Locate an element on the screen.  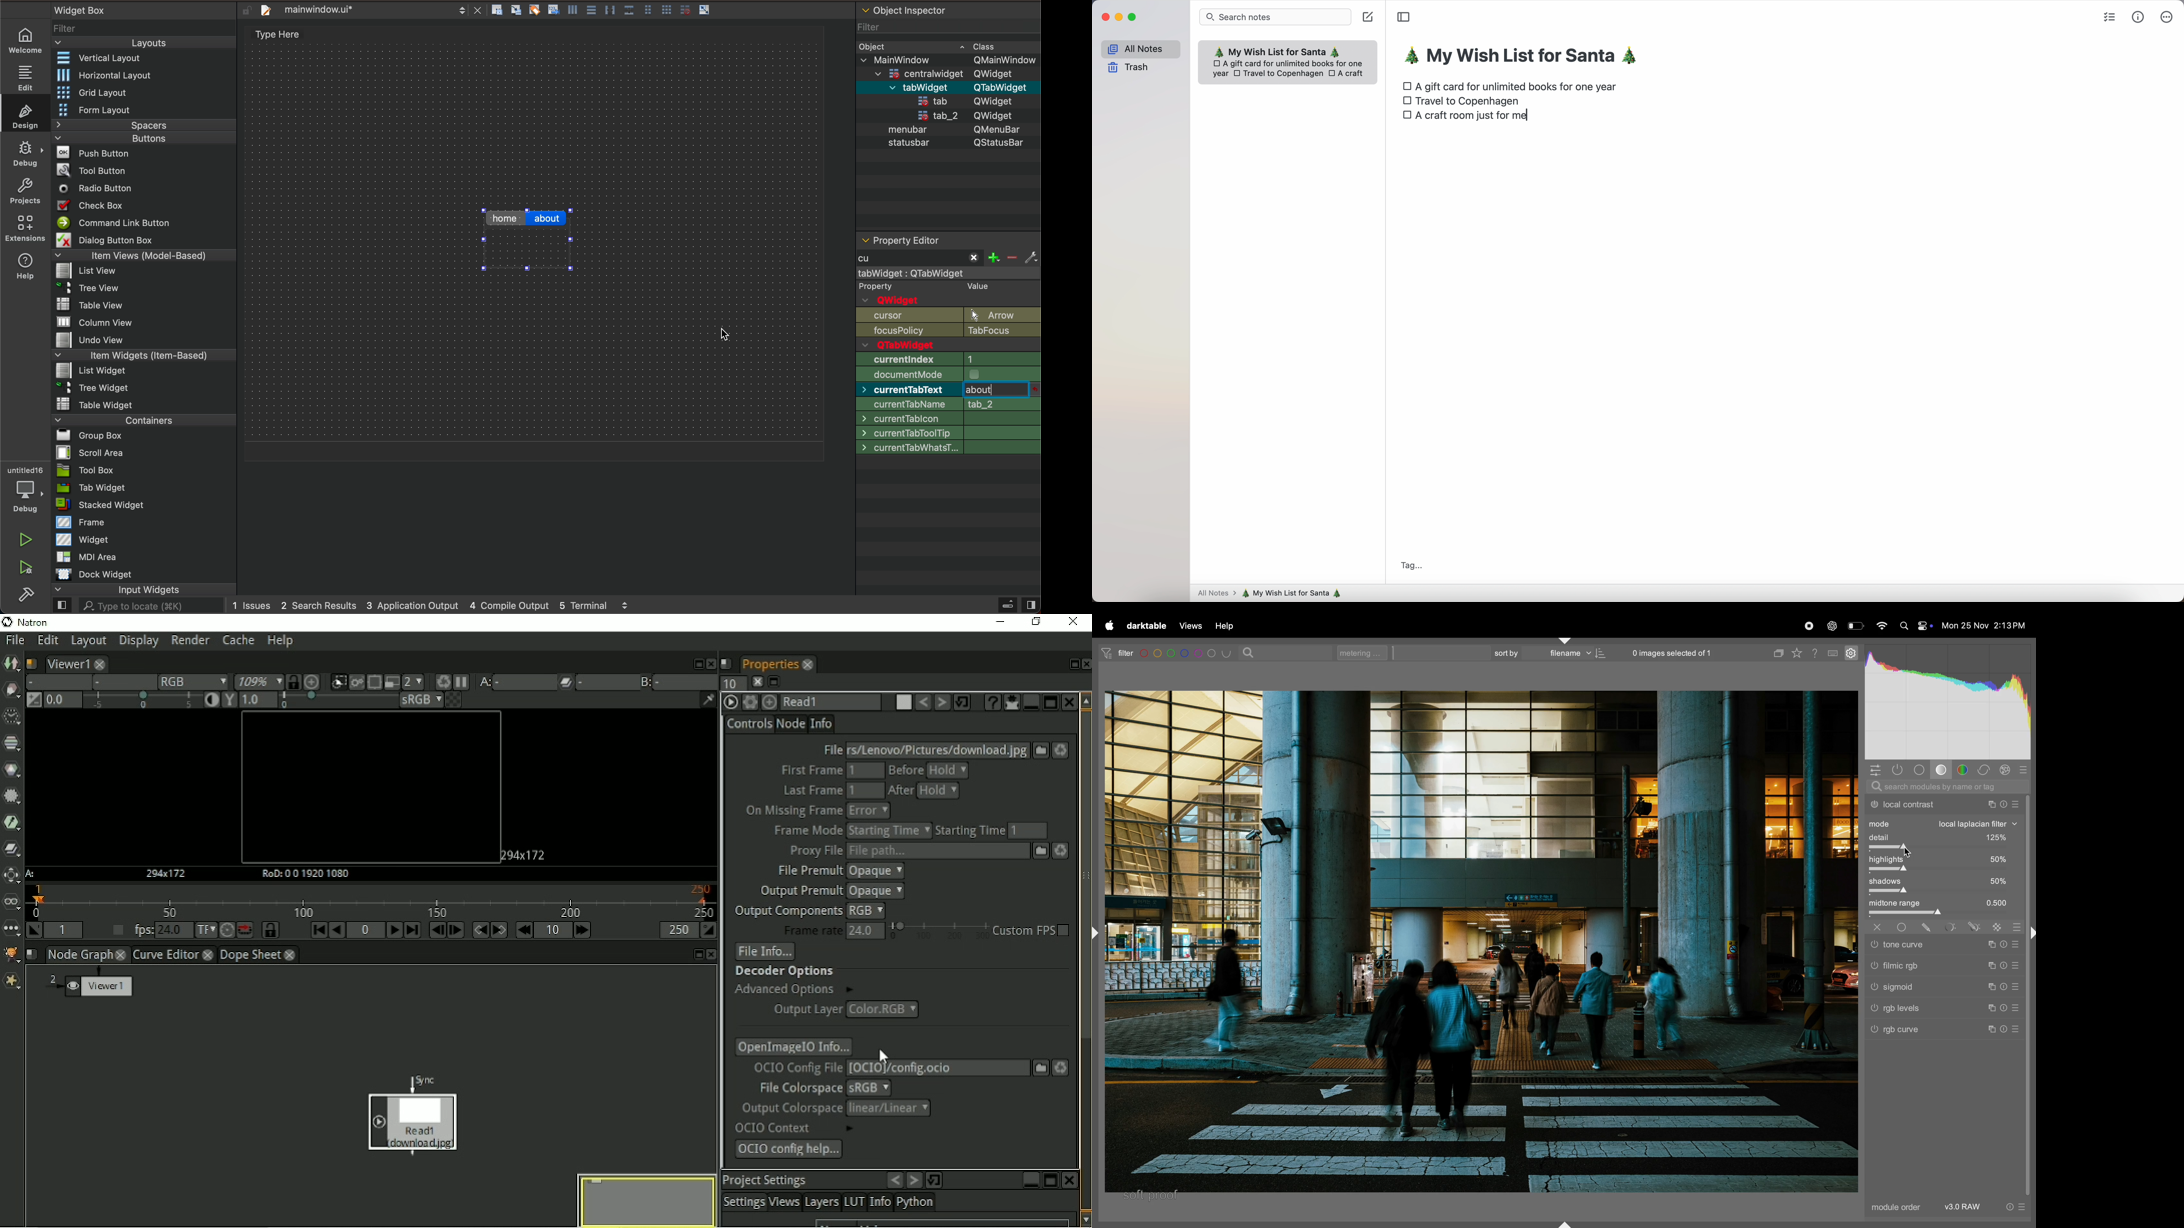
metrics is located at coordinates (2138, 16).